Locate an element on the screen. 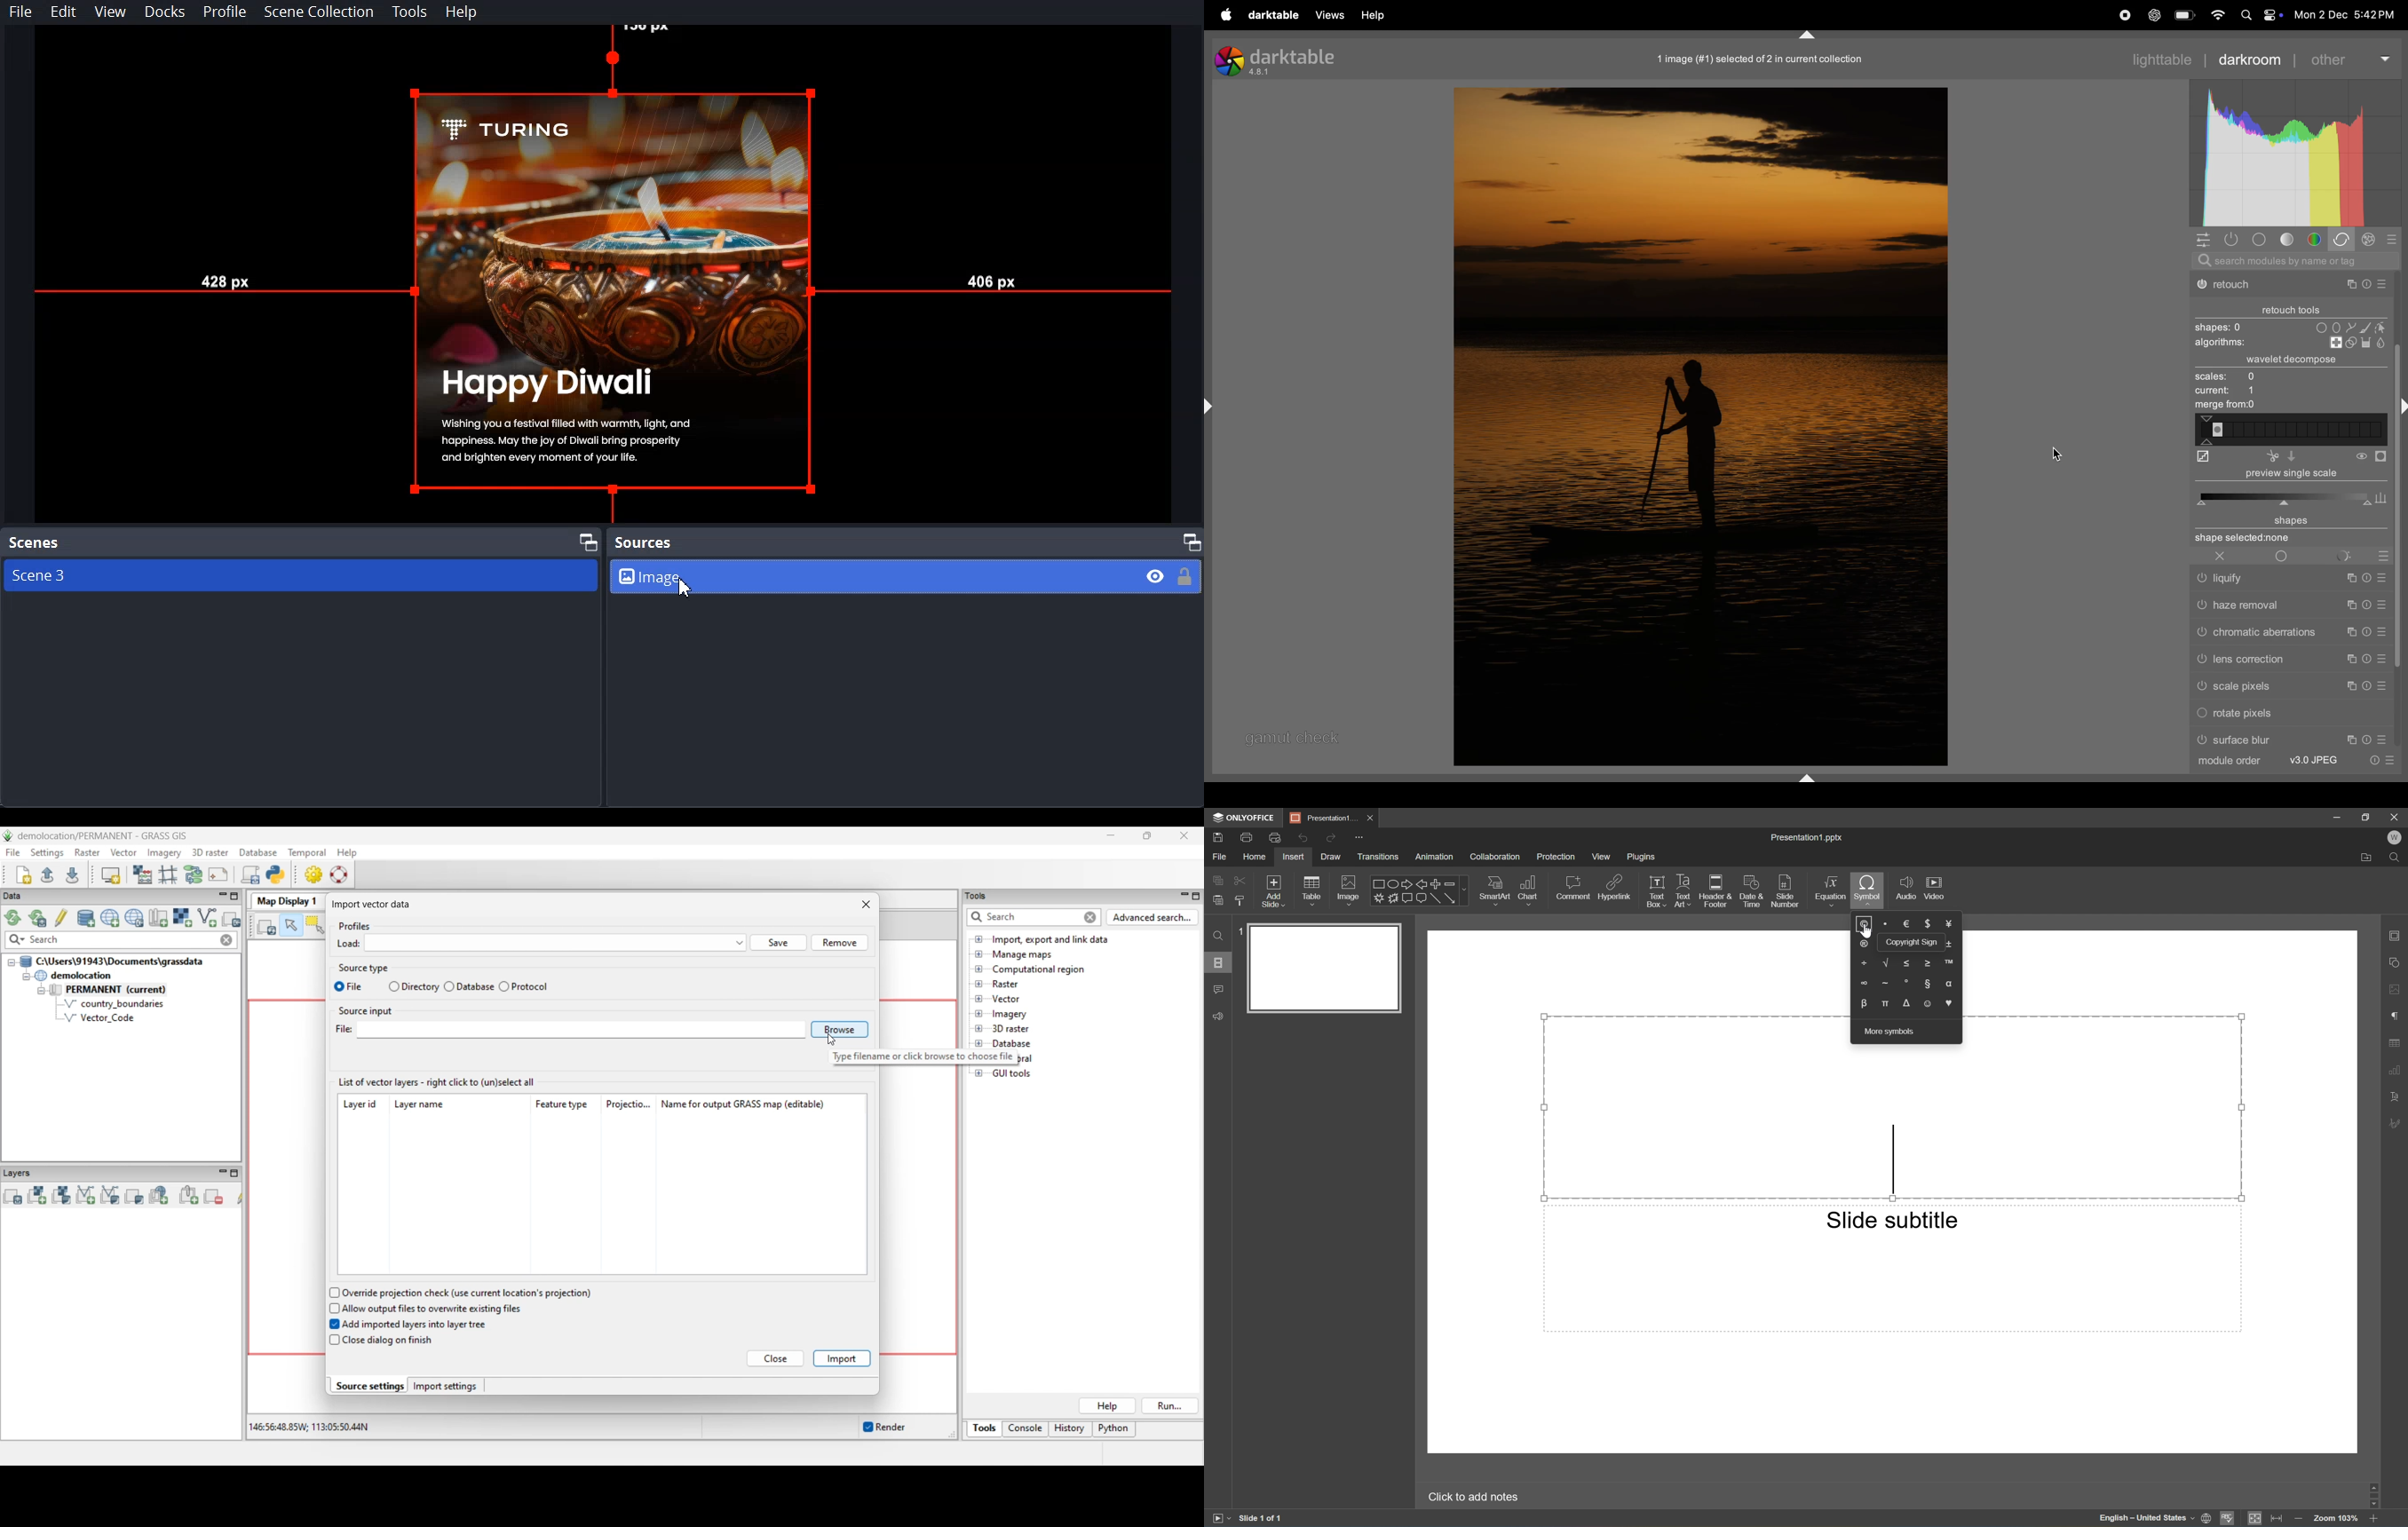 The width and height of the screenshot is (2408, 1540). collapse is located at coordinates (2401, 405).